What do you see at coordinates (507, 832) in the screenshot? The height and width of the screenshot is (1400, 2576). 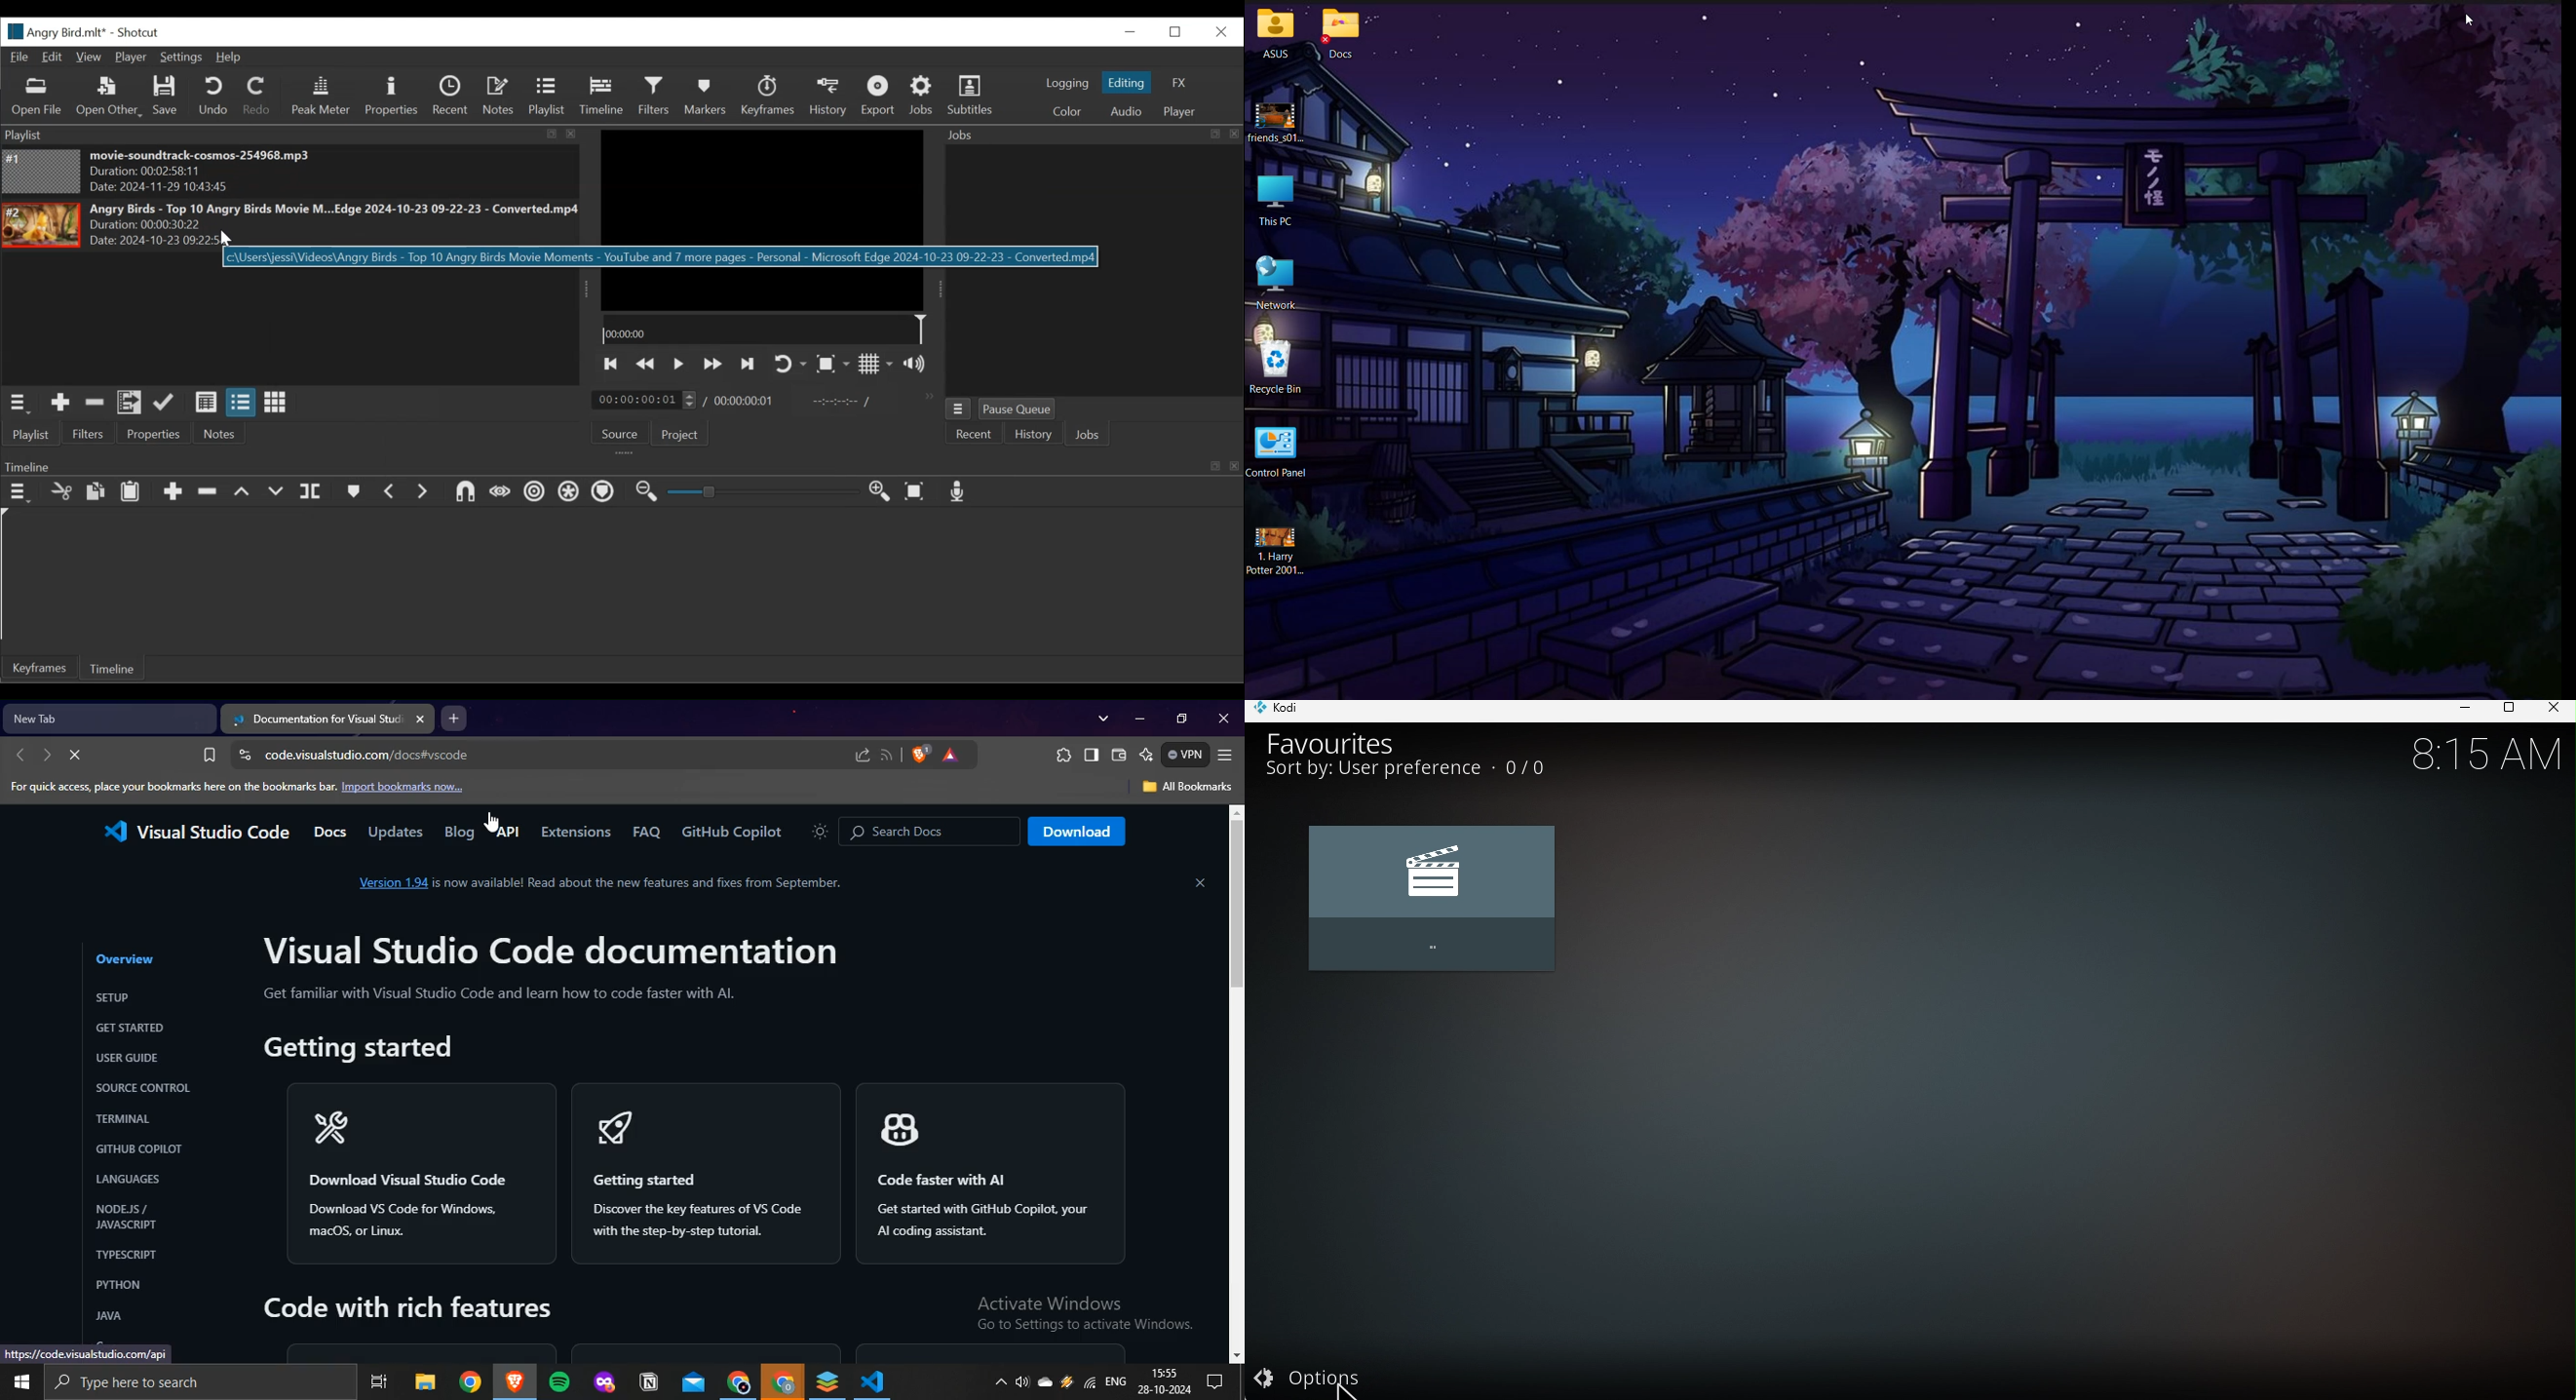 I see `API` at bounding box center [507, 832].